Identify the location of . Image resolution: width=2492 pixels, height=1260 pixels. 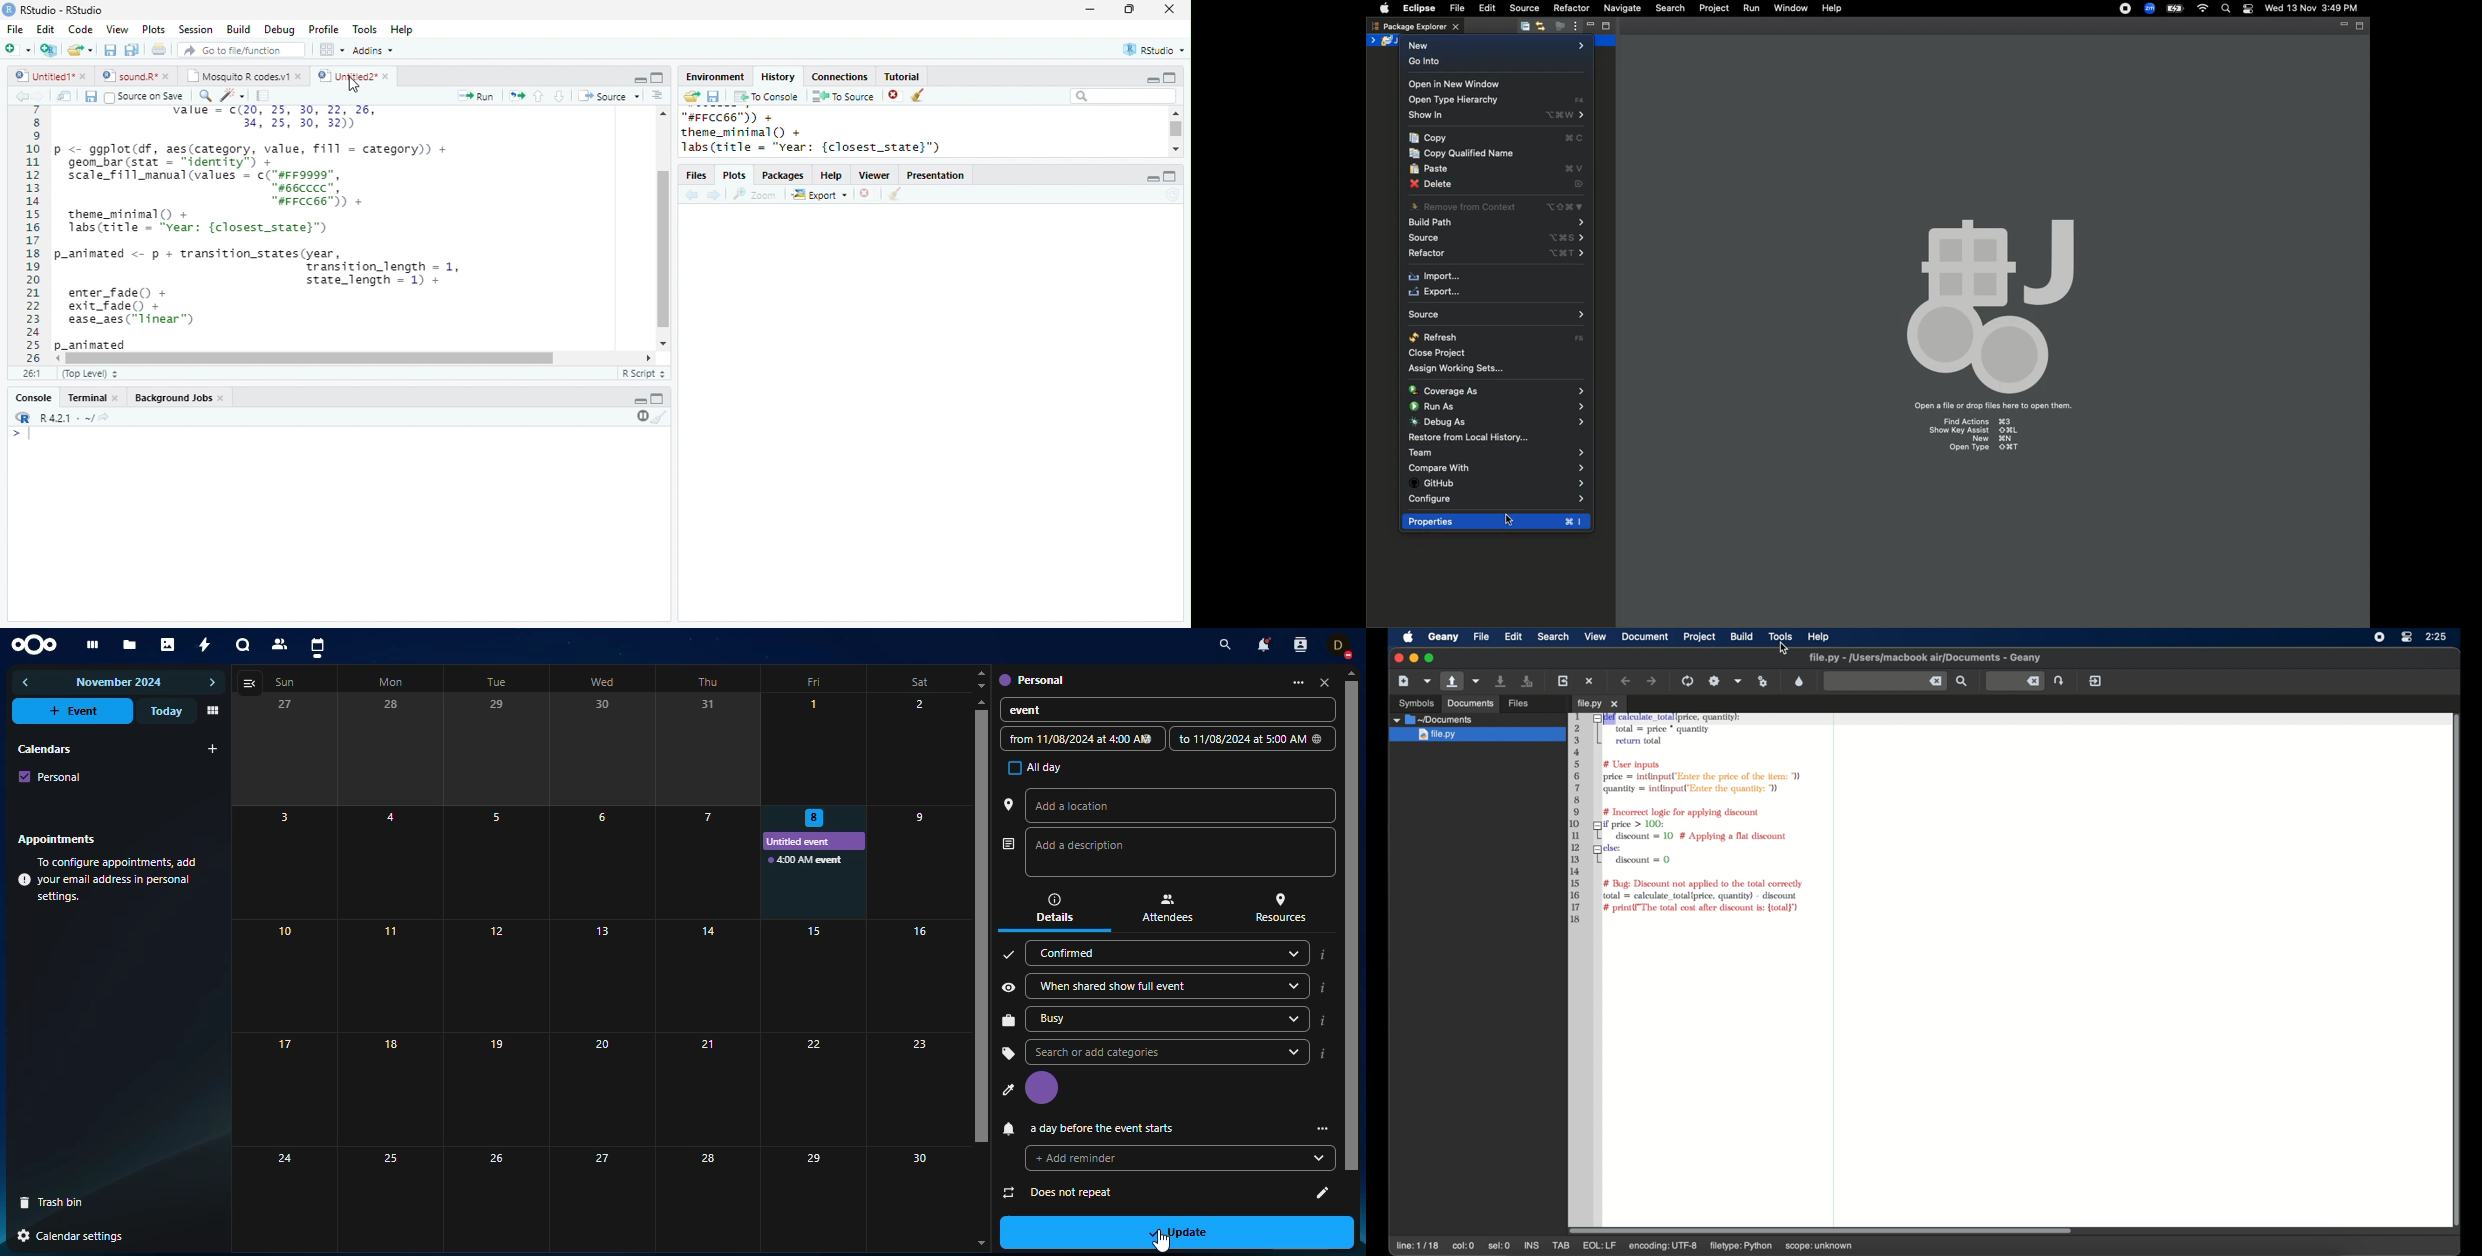
(812, 1088).